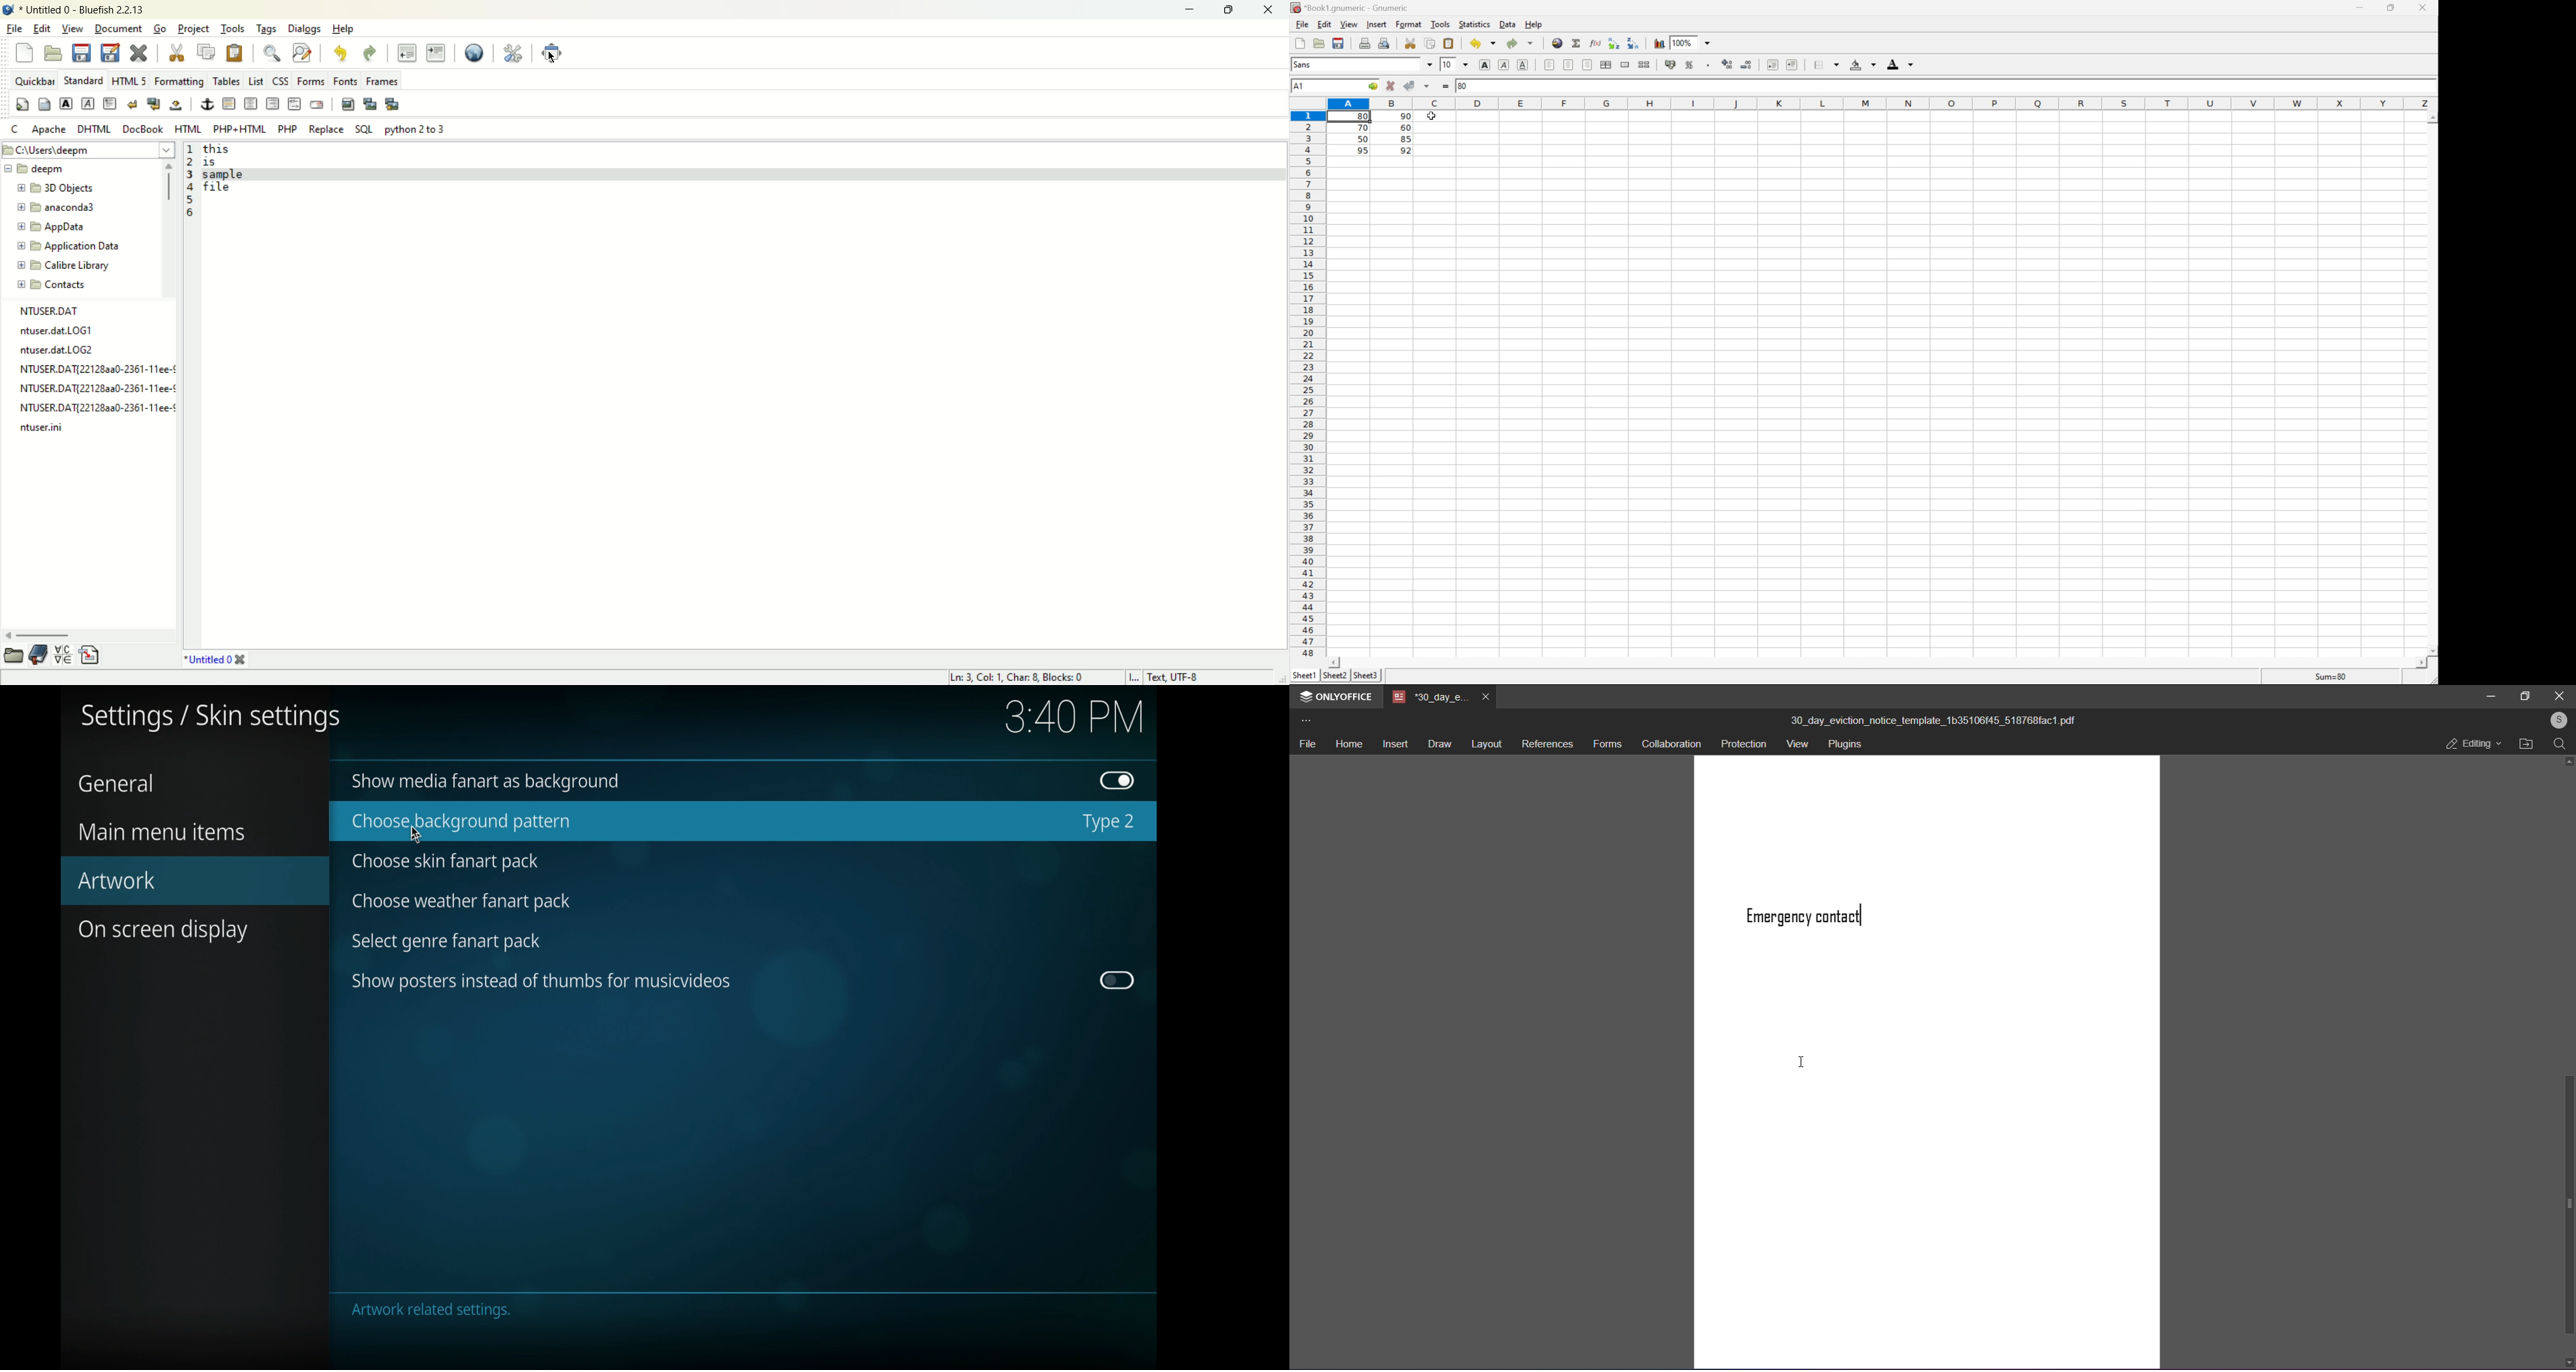 Image resolution: width=2576 pixels, height=1372 pixels. I want to click on Print the current file, so click(1363, 43).